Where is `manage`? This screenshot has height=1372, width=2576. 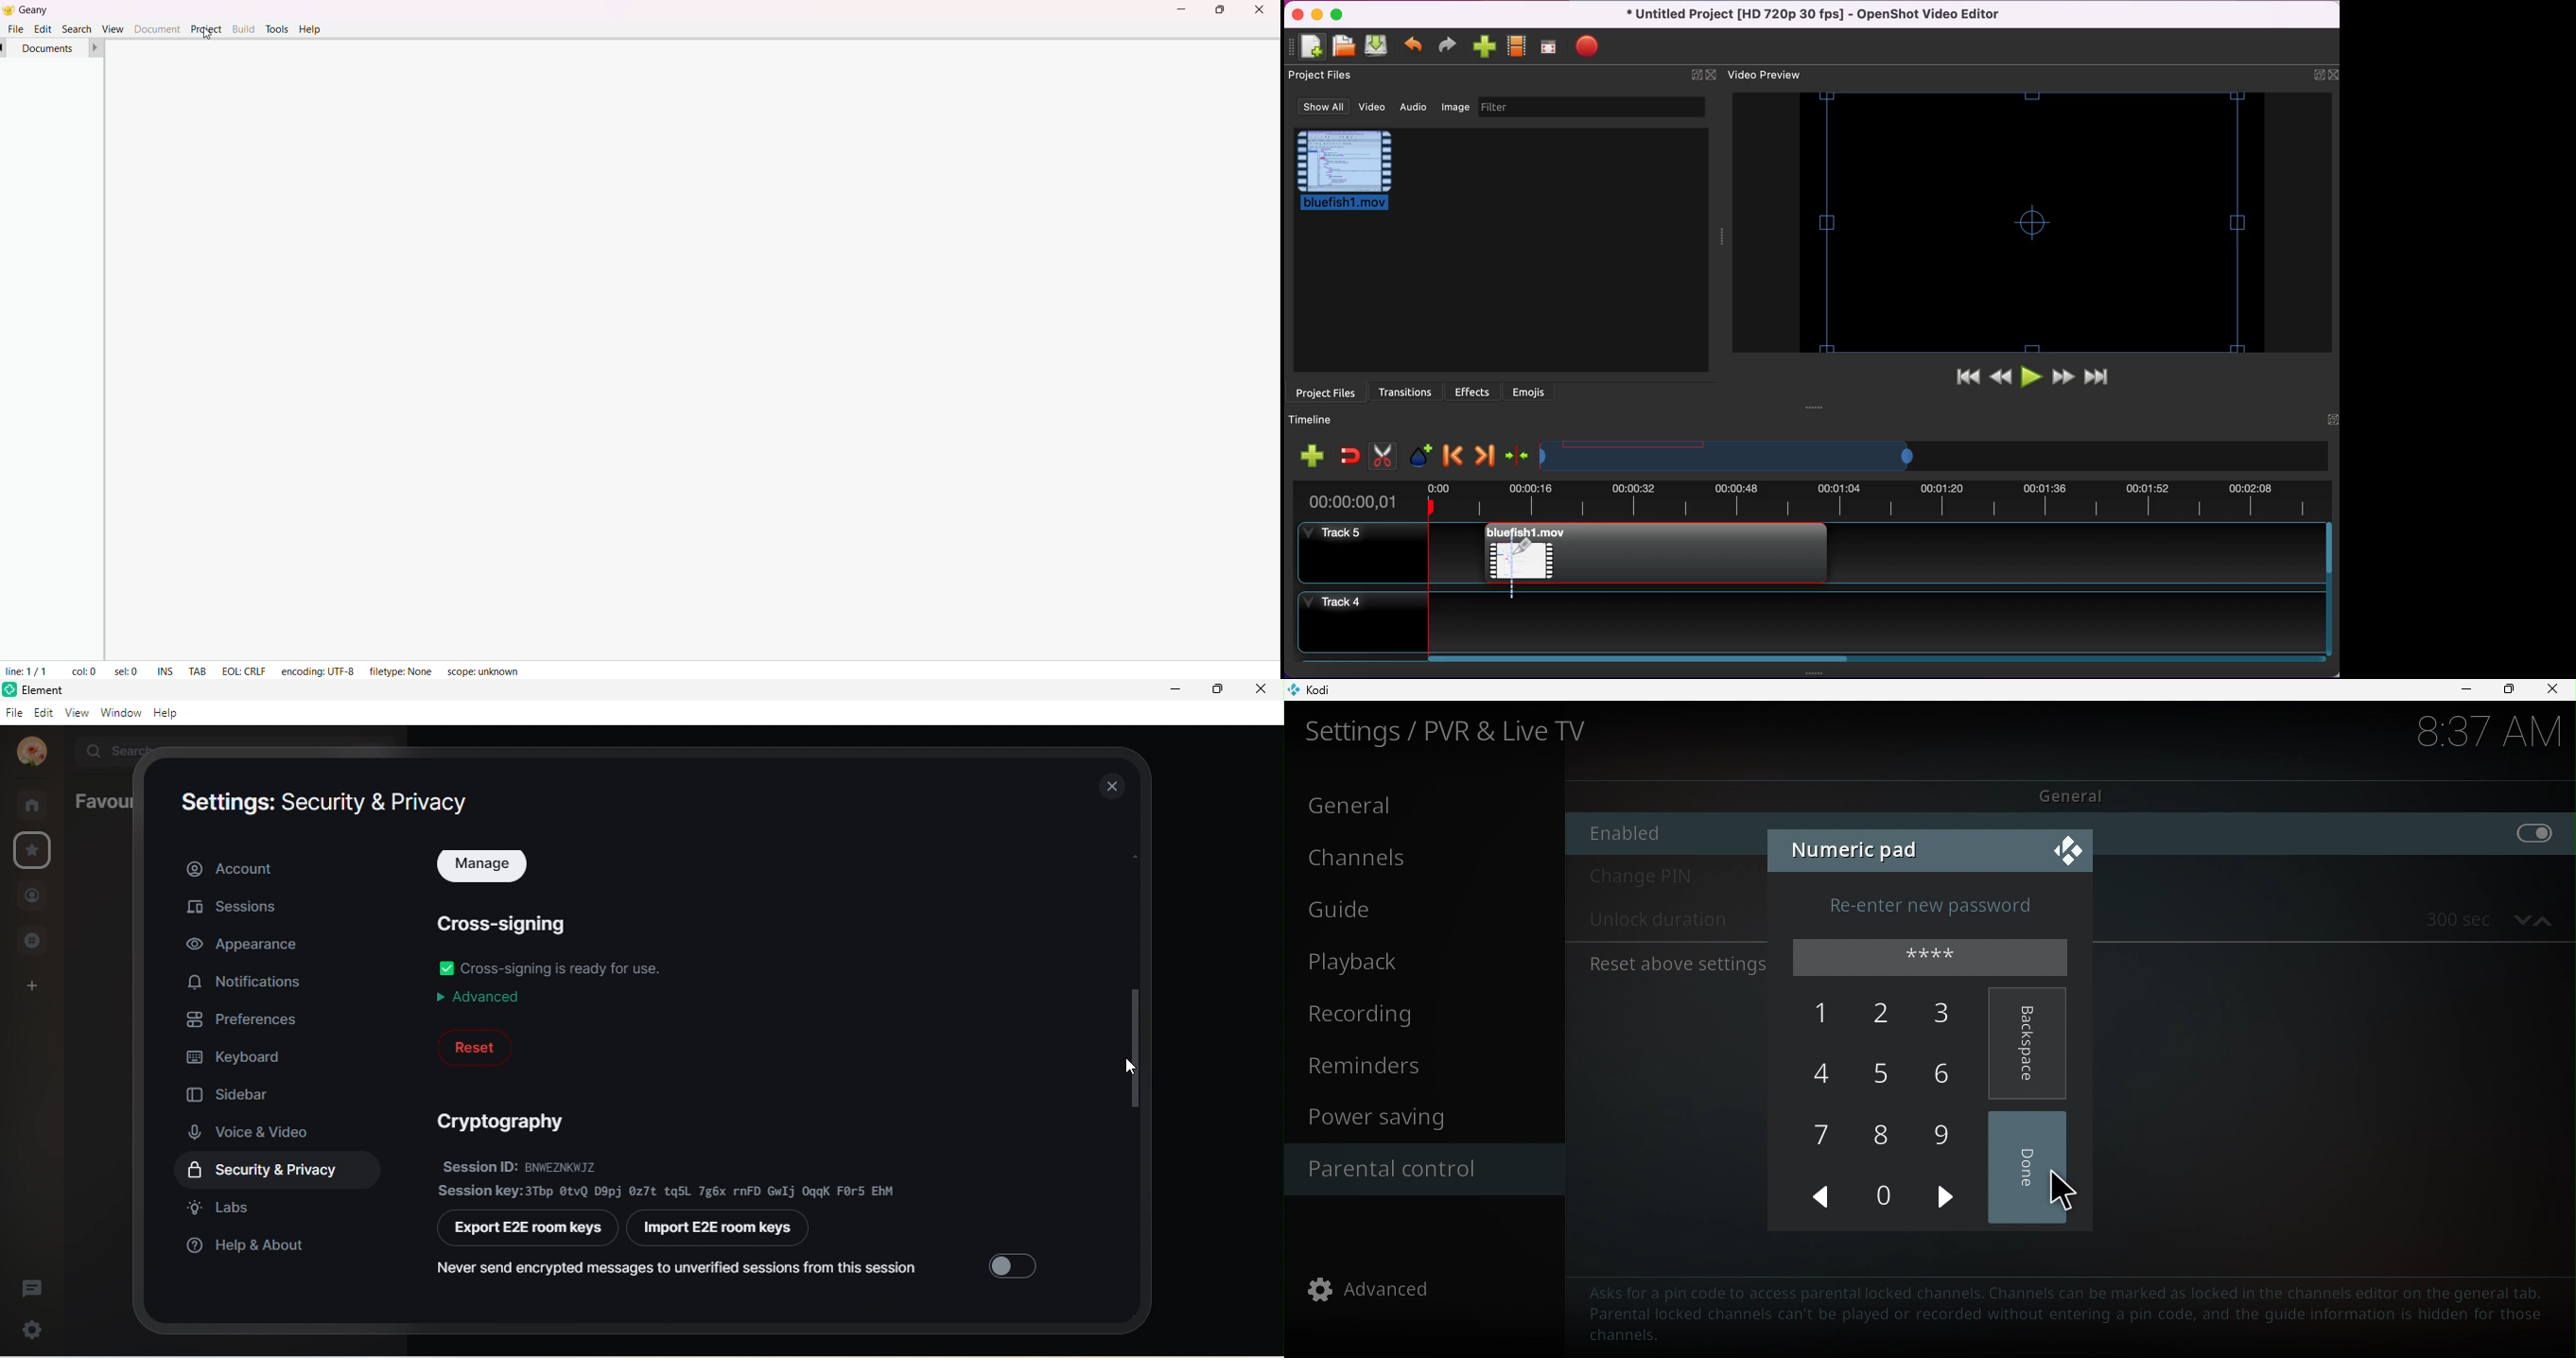
manage is located at coordinates (485, 868).